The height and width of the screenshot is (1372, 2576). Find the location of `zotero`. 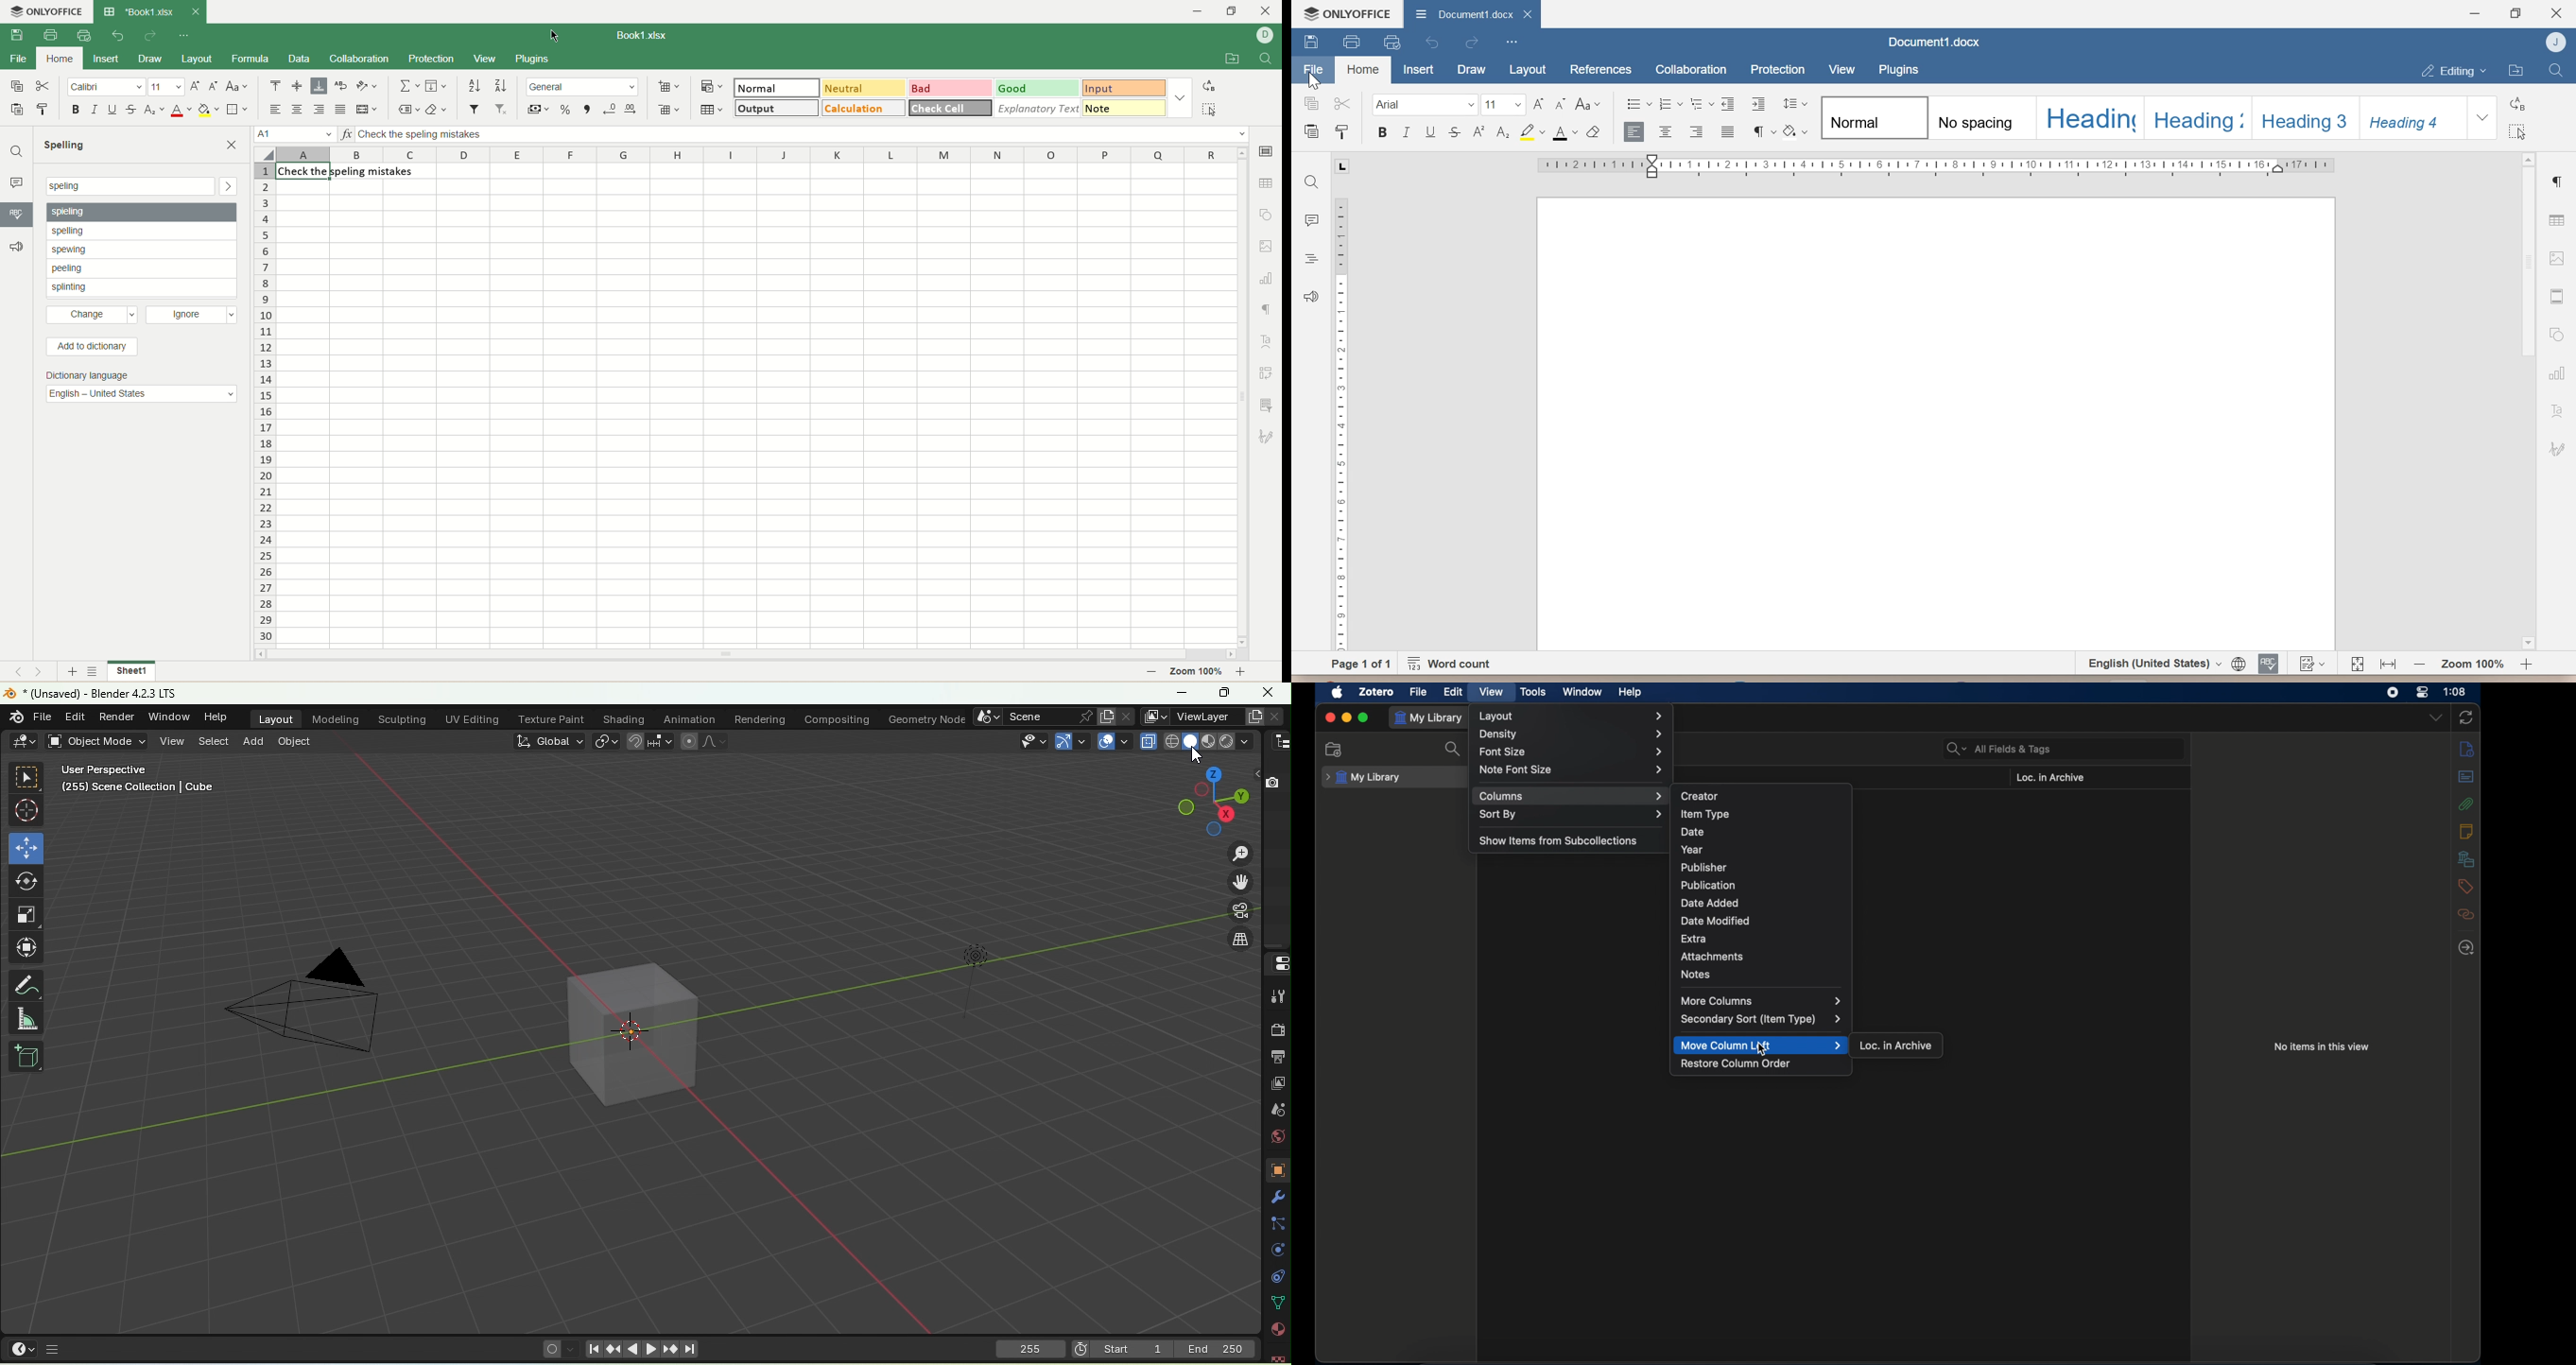

zotero is located at coordinates (1377, 692).